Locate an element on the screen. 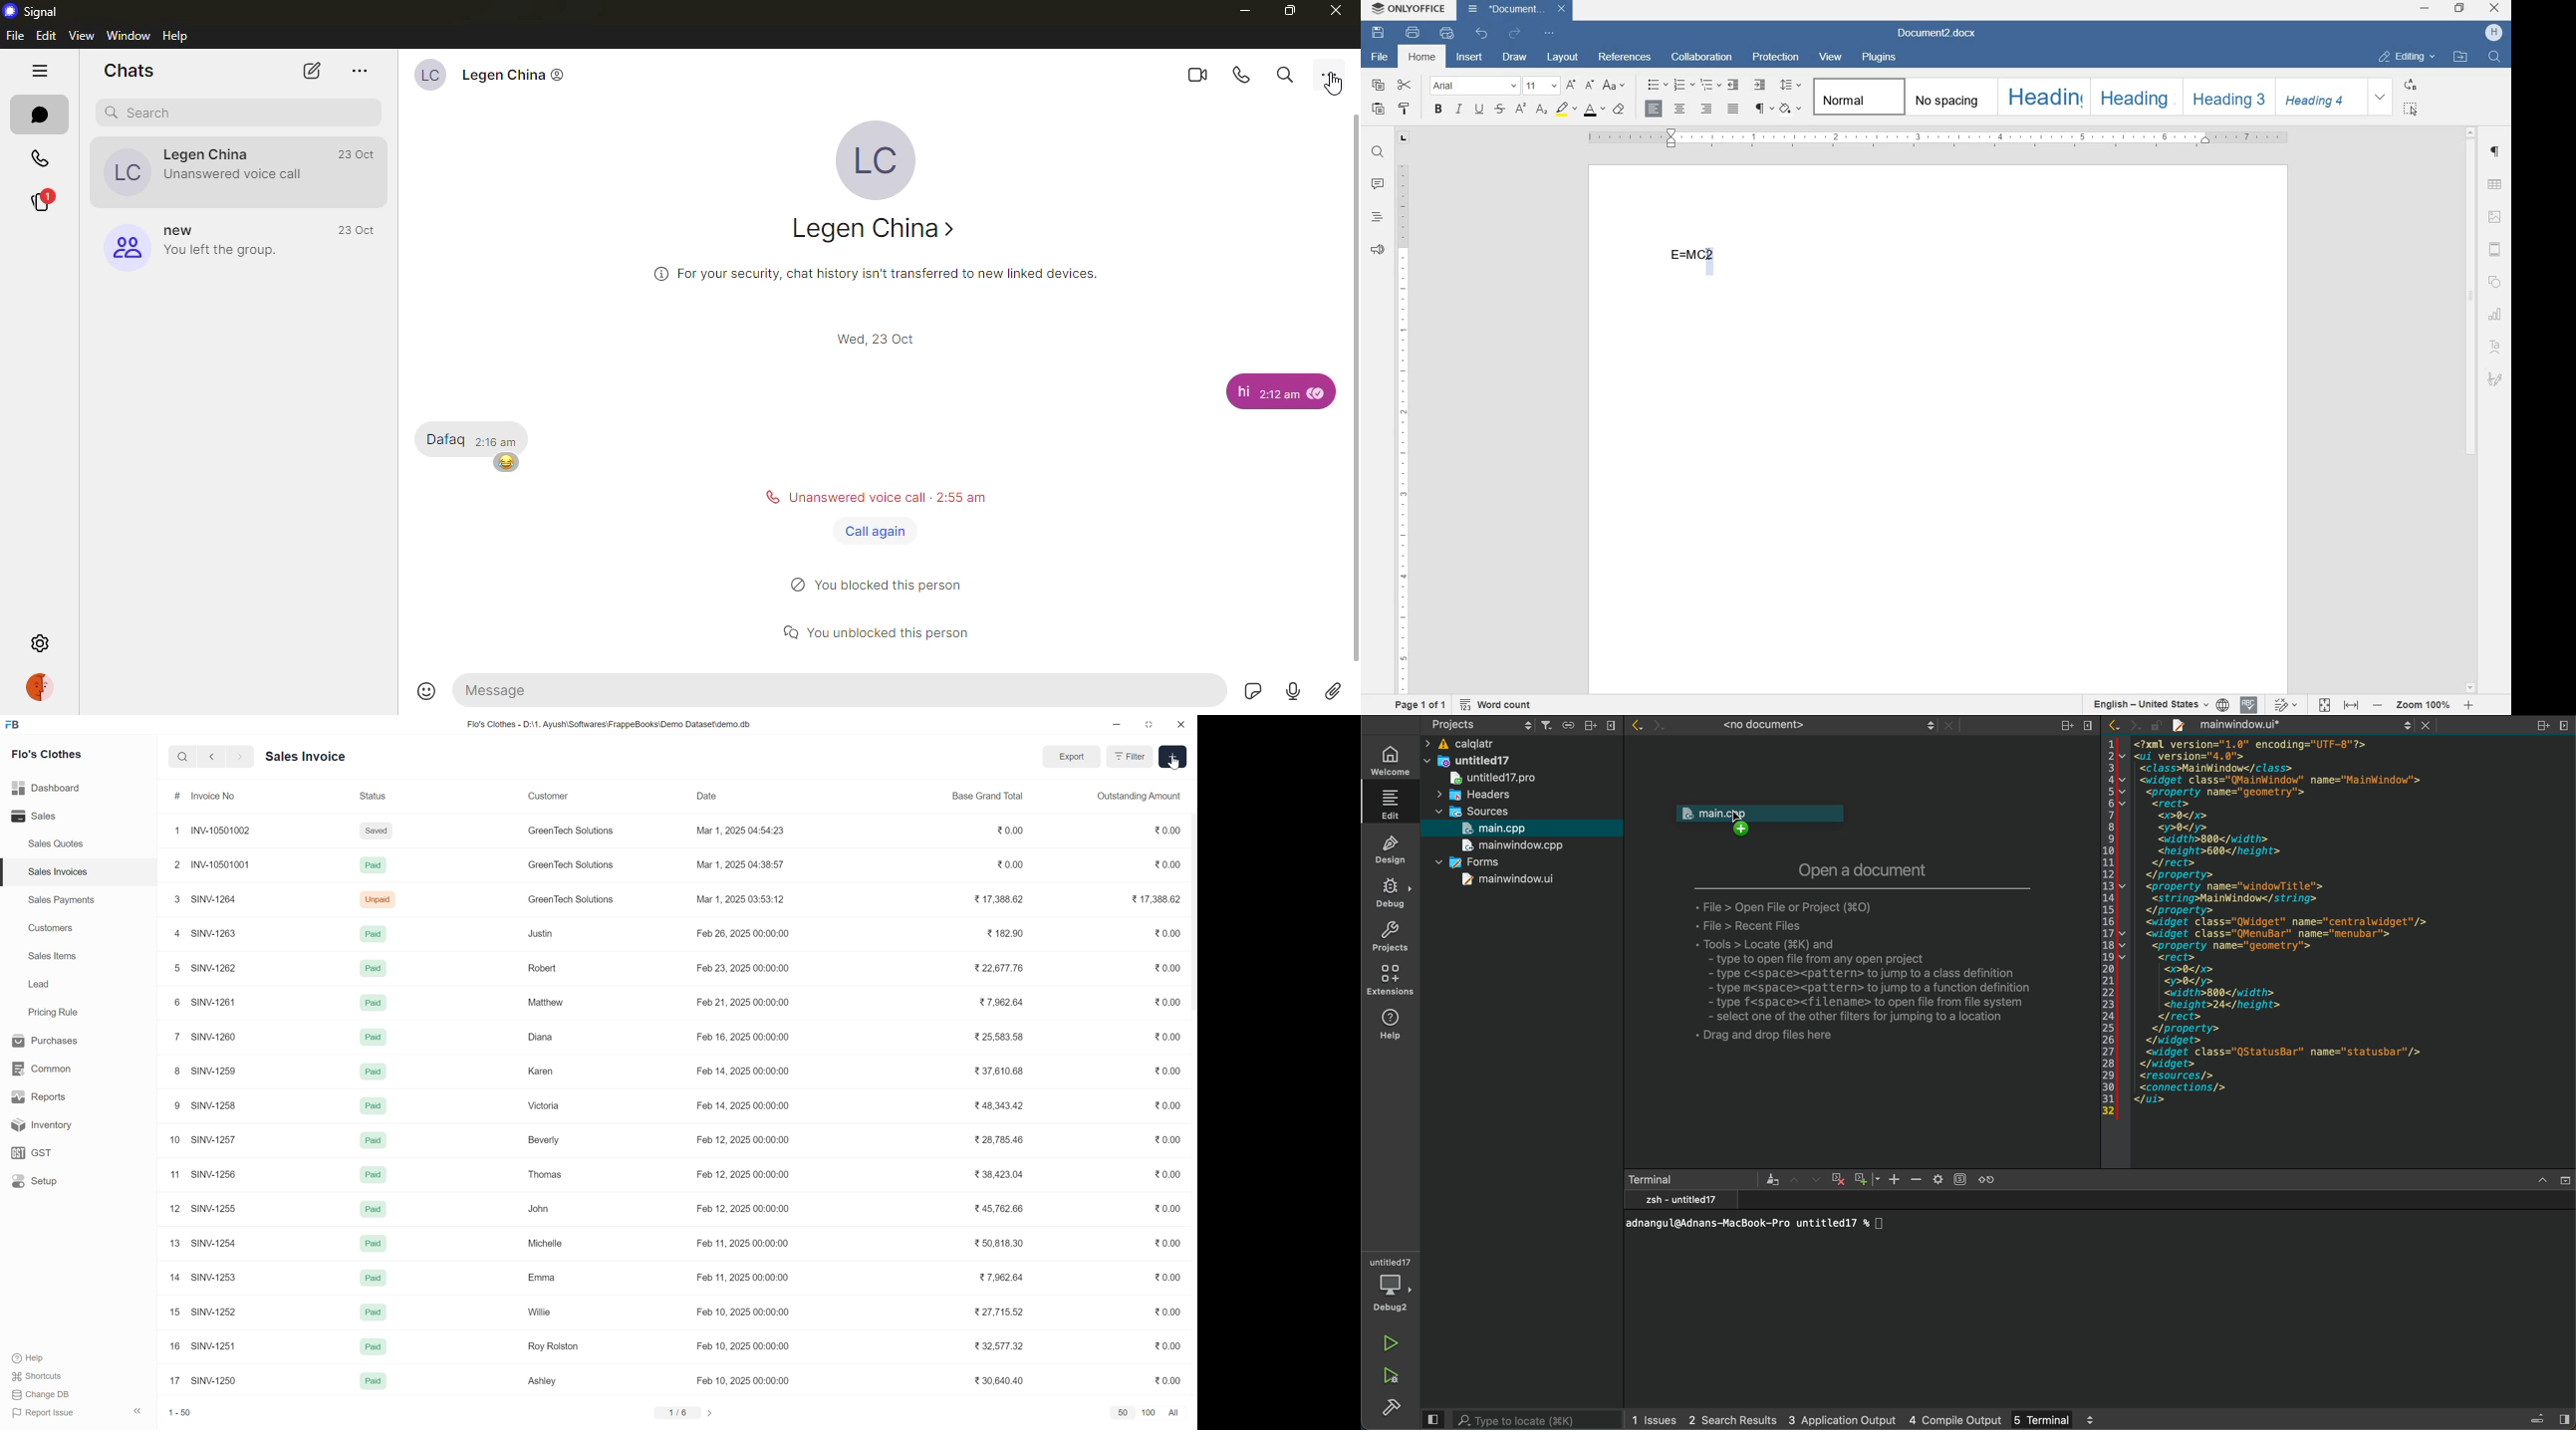 The image size is (2576, 1456). Emma is located at coordinates (545, 1279).